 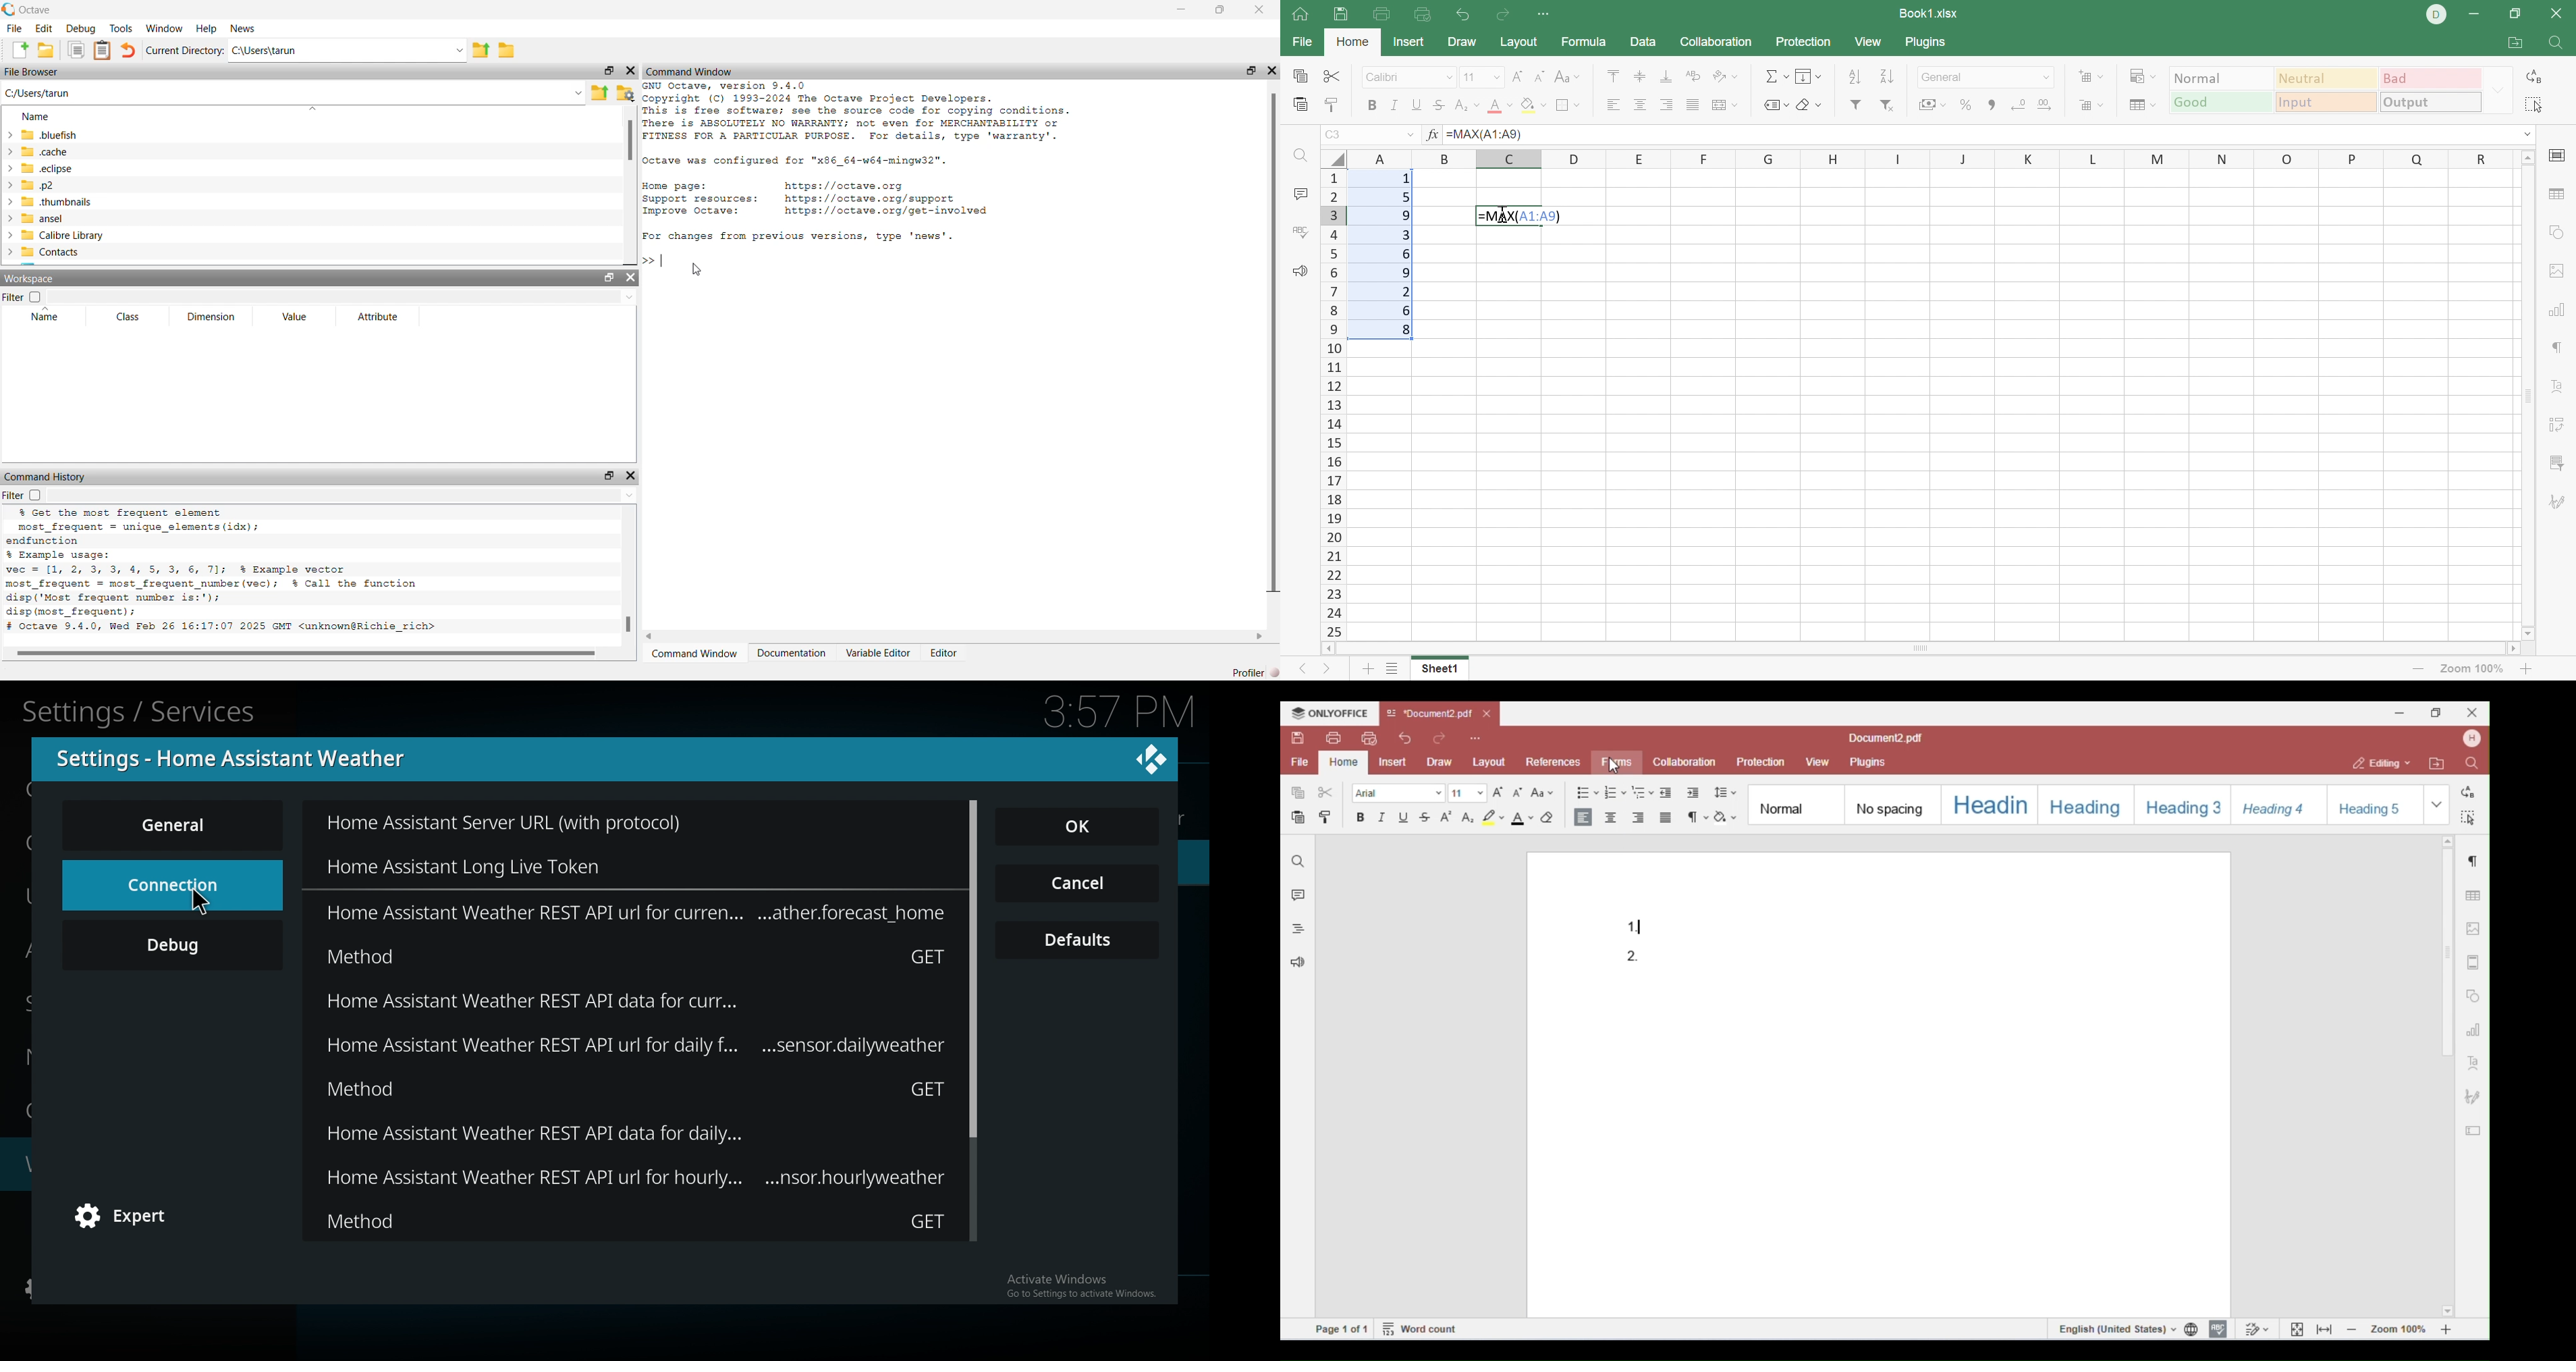 I want to click on Comments, so click(x=1298, y=193).